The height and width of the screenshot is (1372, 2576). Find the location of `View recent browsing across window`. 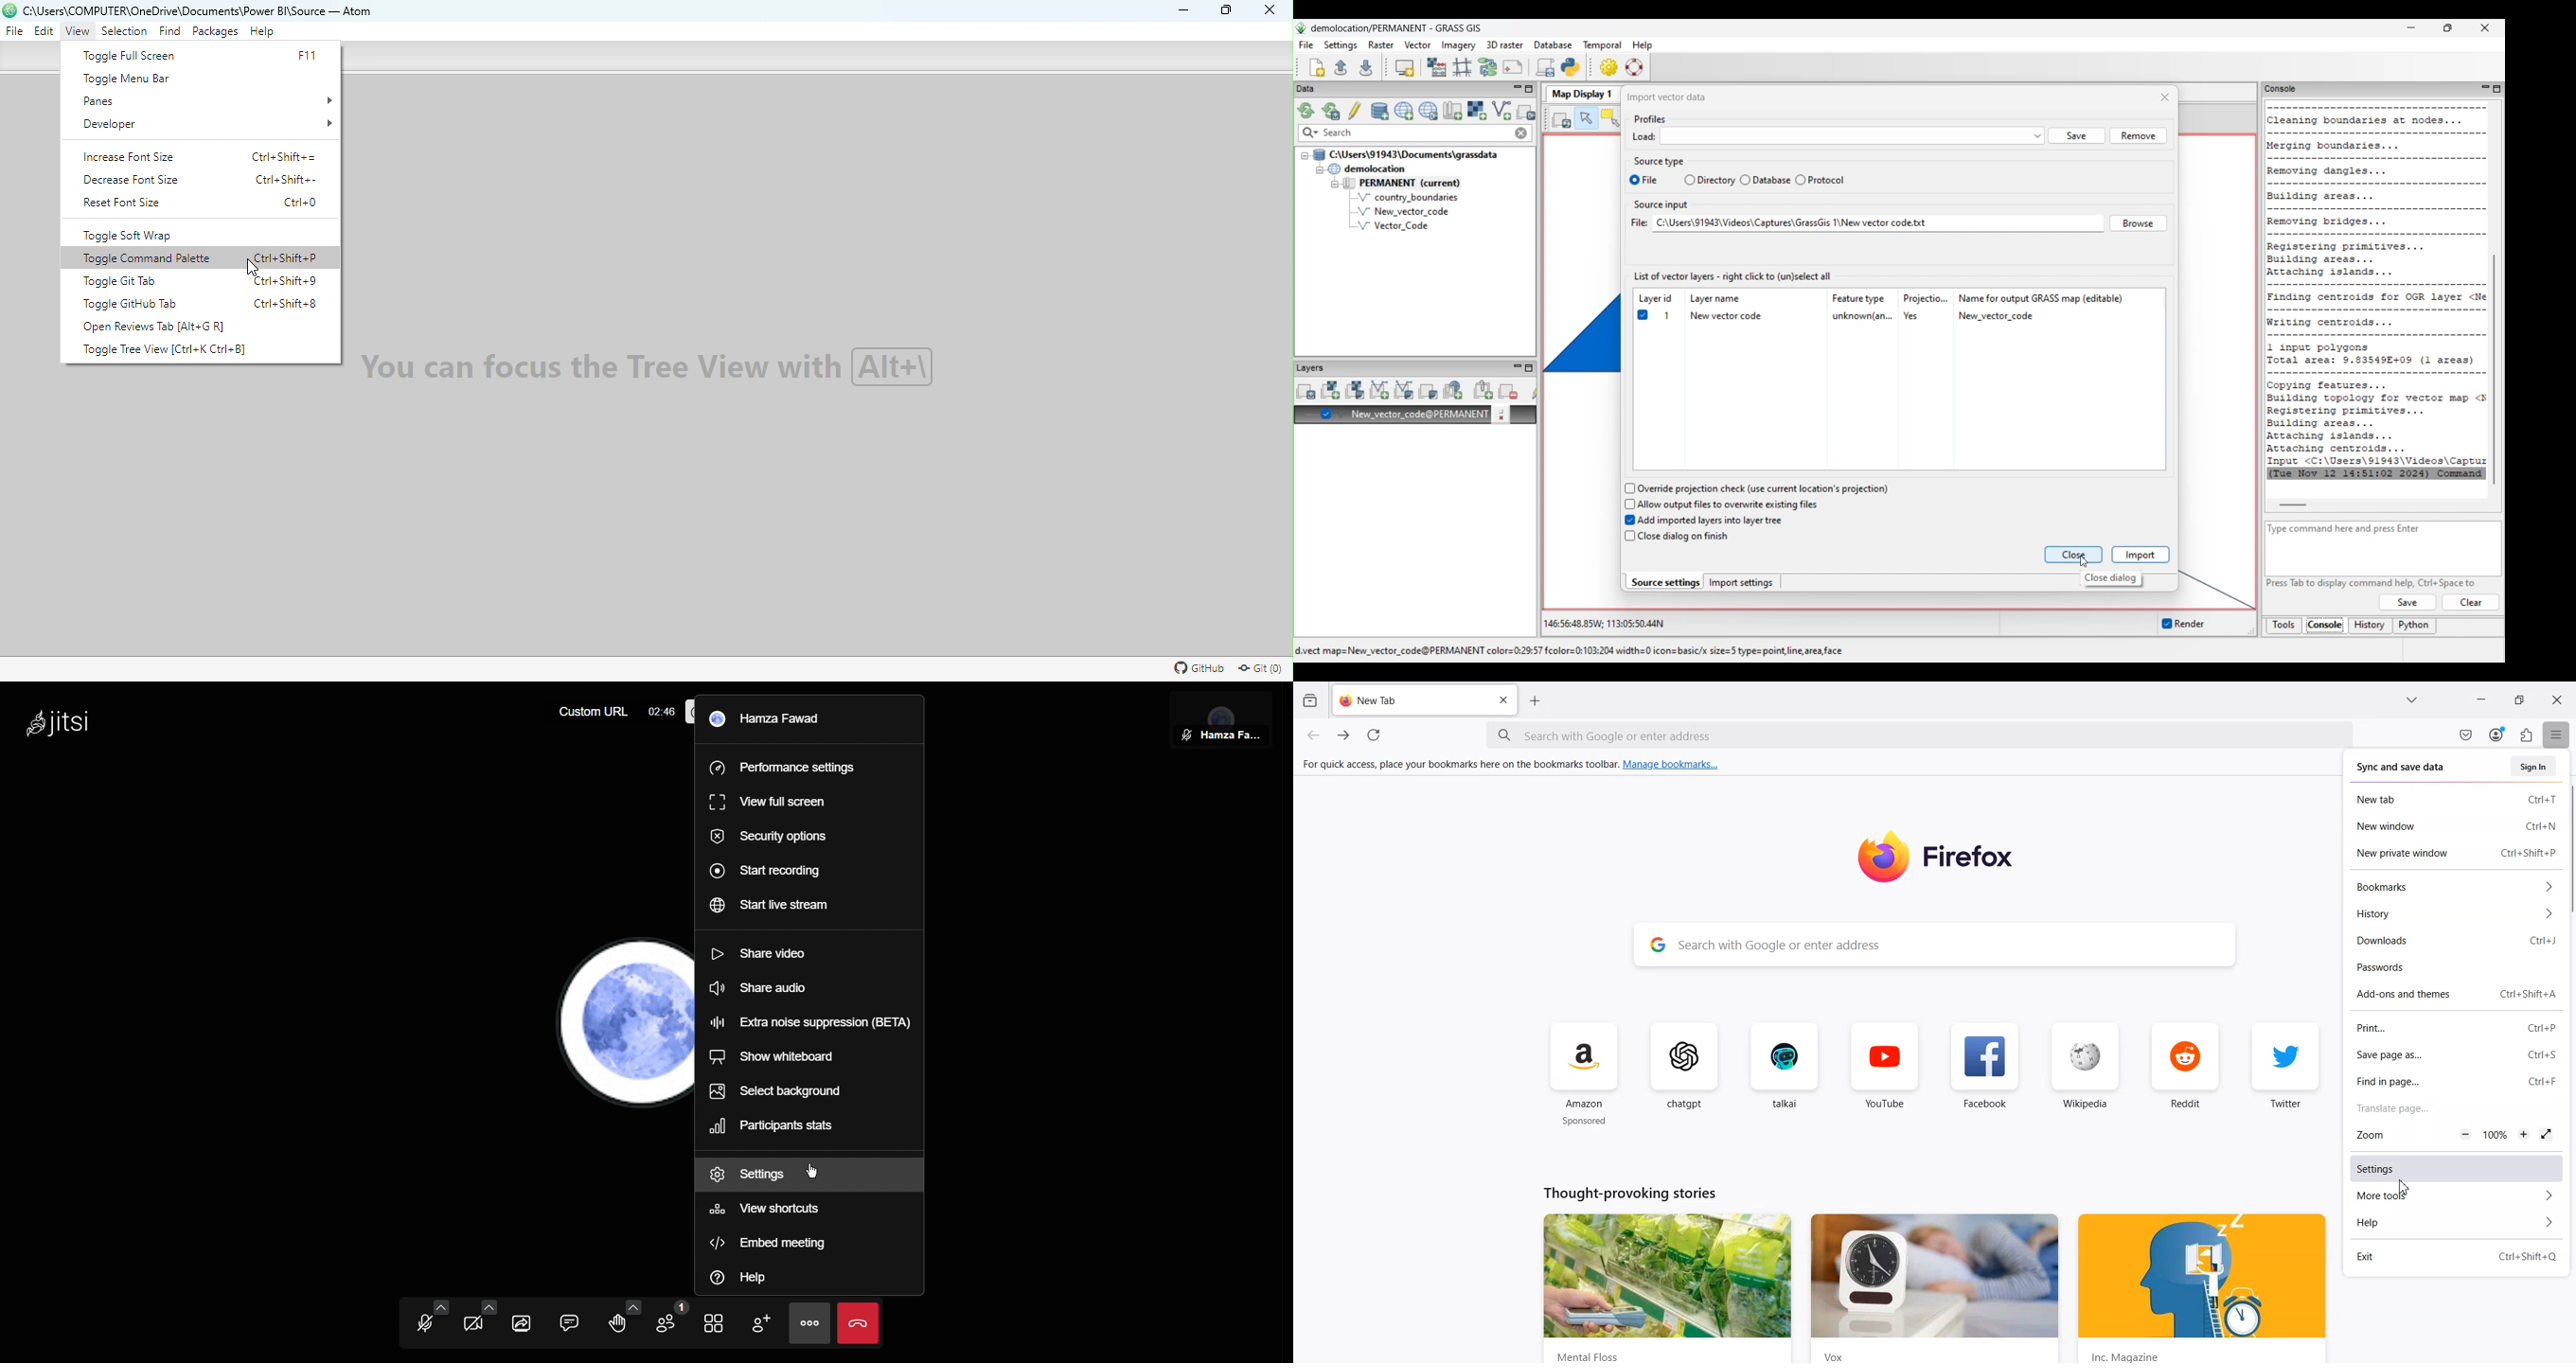

View recent browsing across window is located at coordinates (1309, 700).